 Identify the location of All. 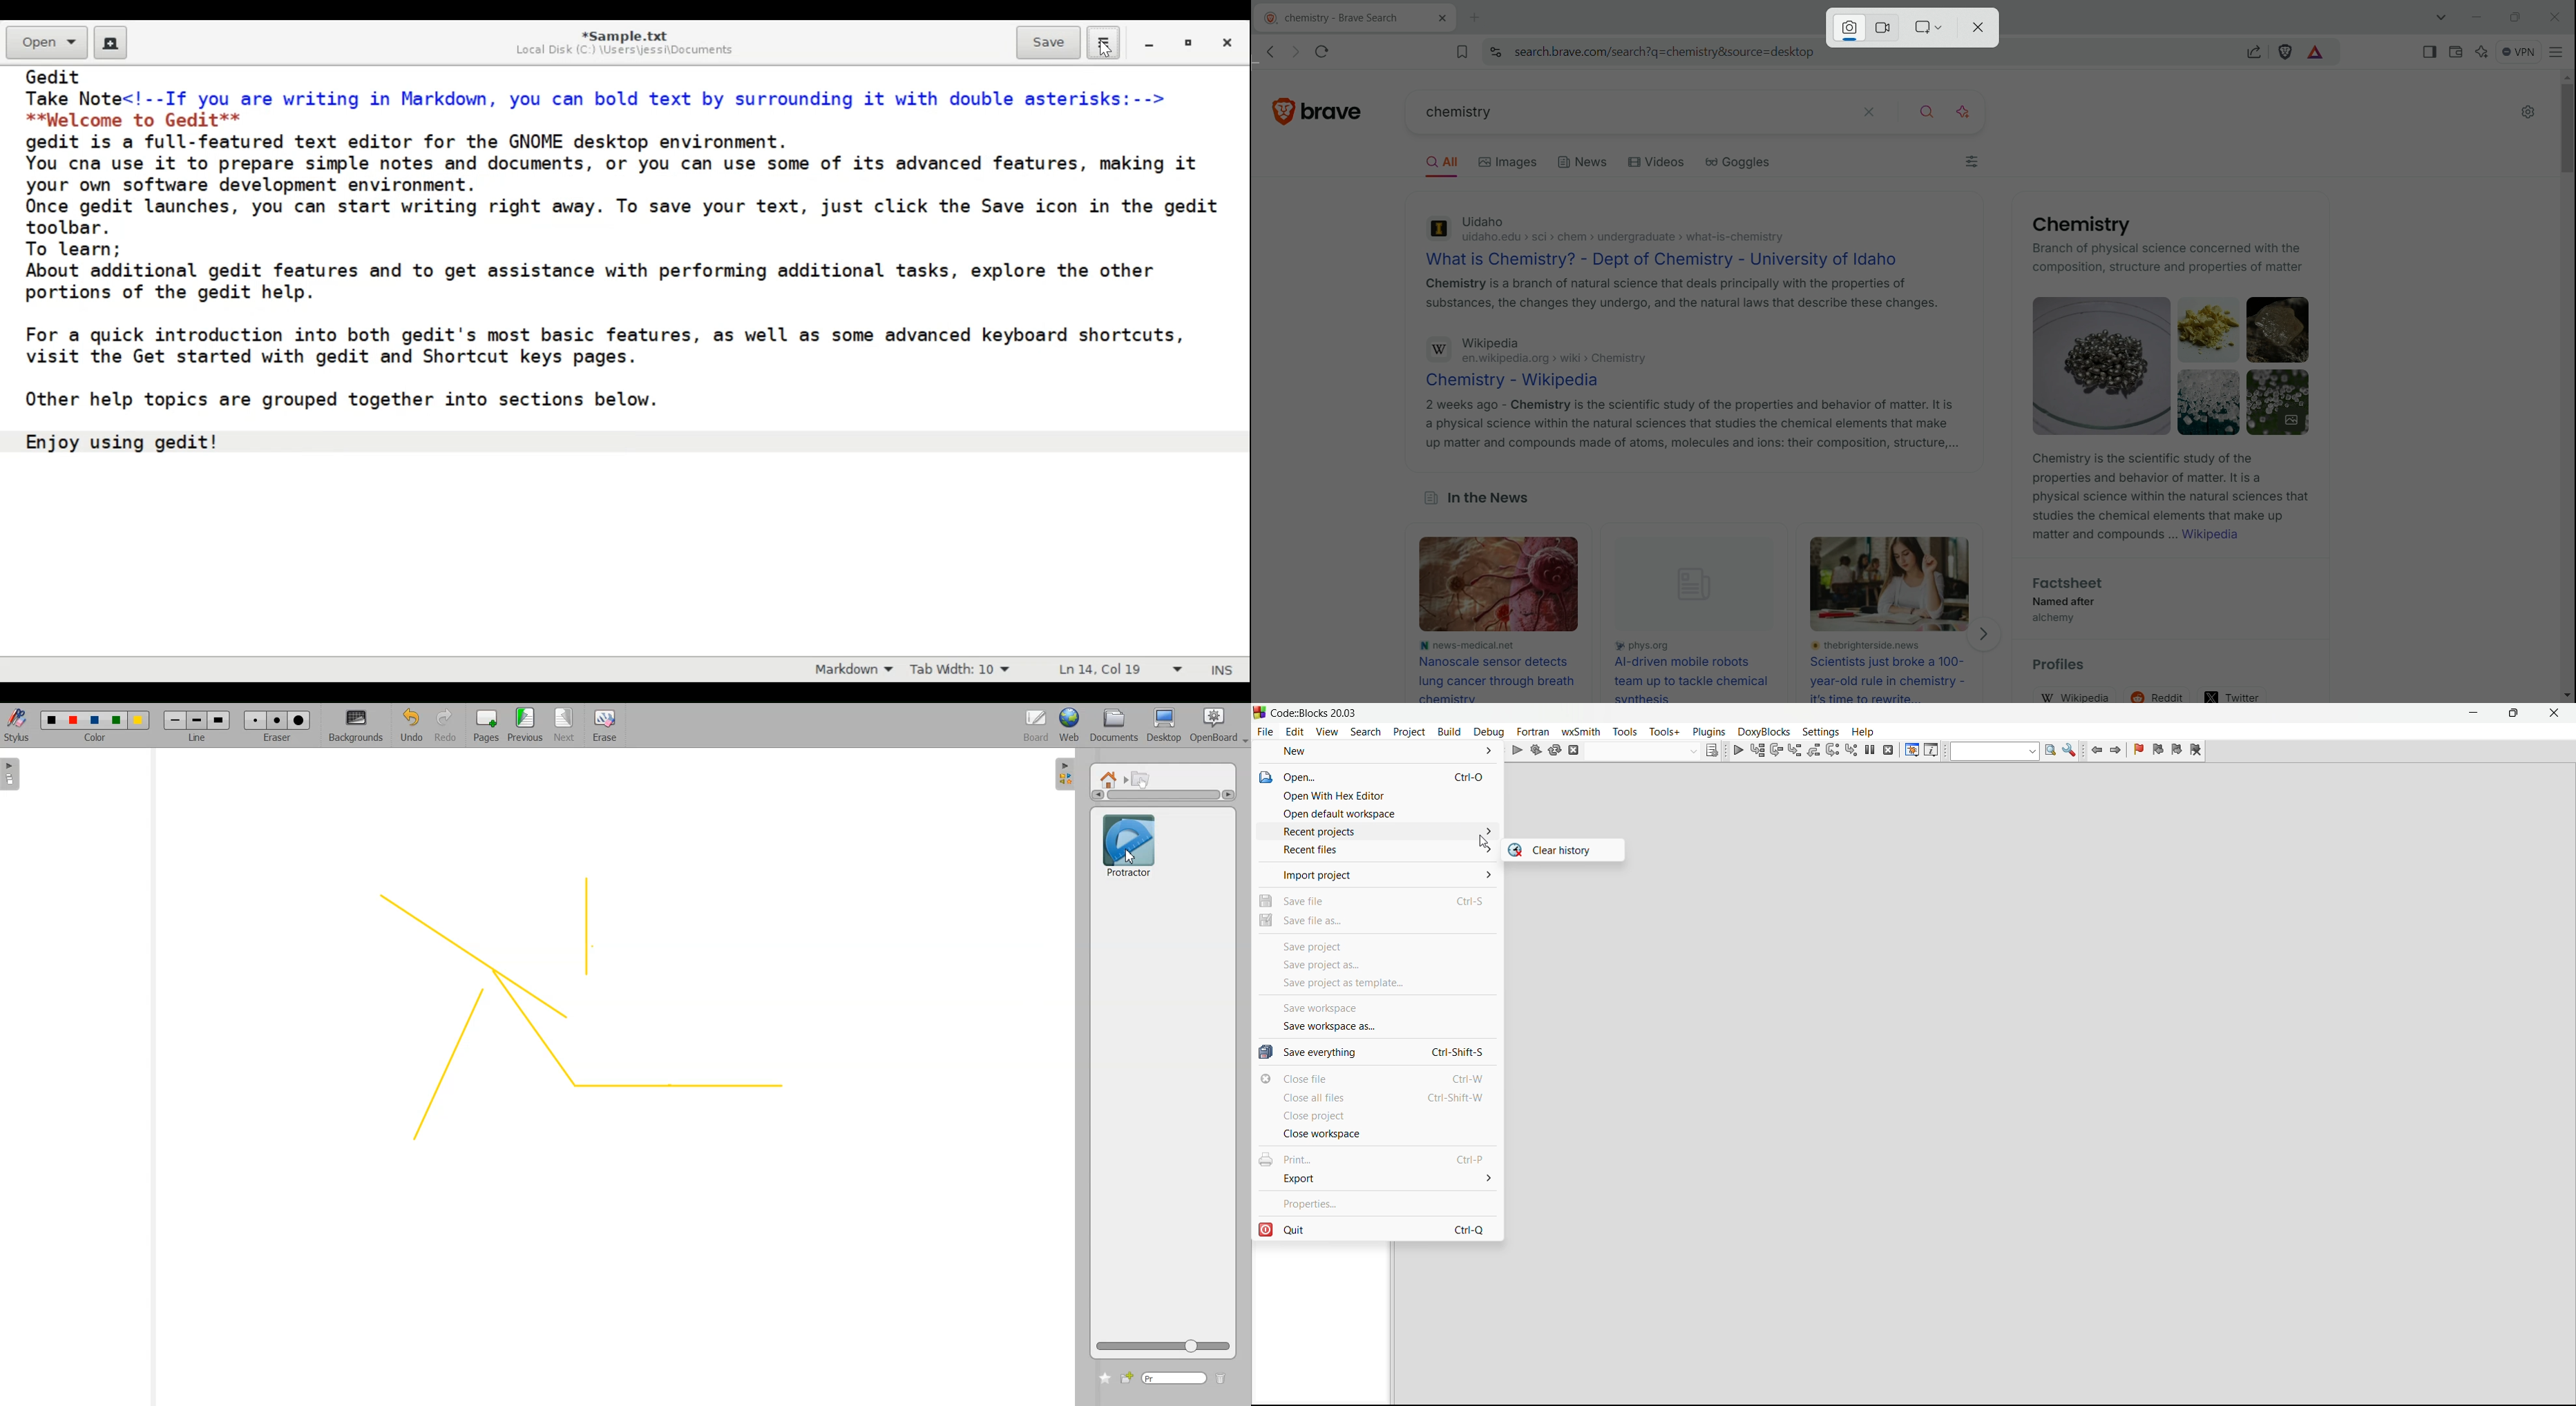
(1447, 164).